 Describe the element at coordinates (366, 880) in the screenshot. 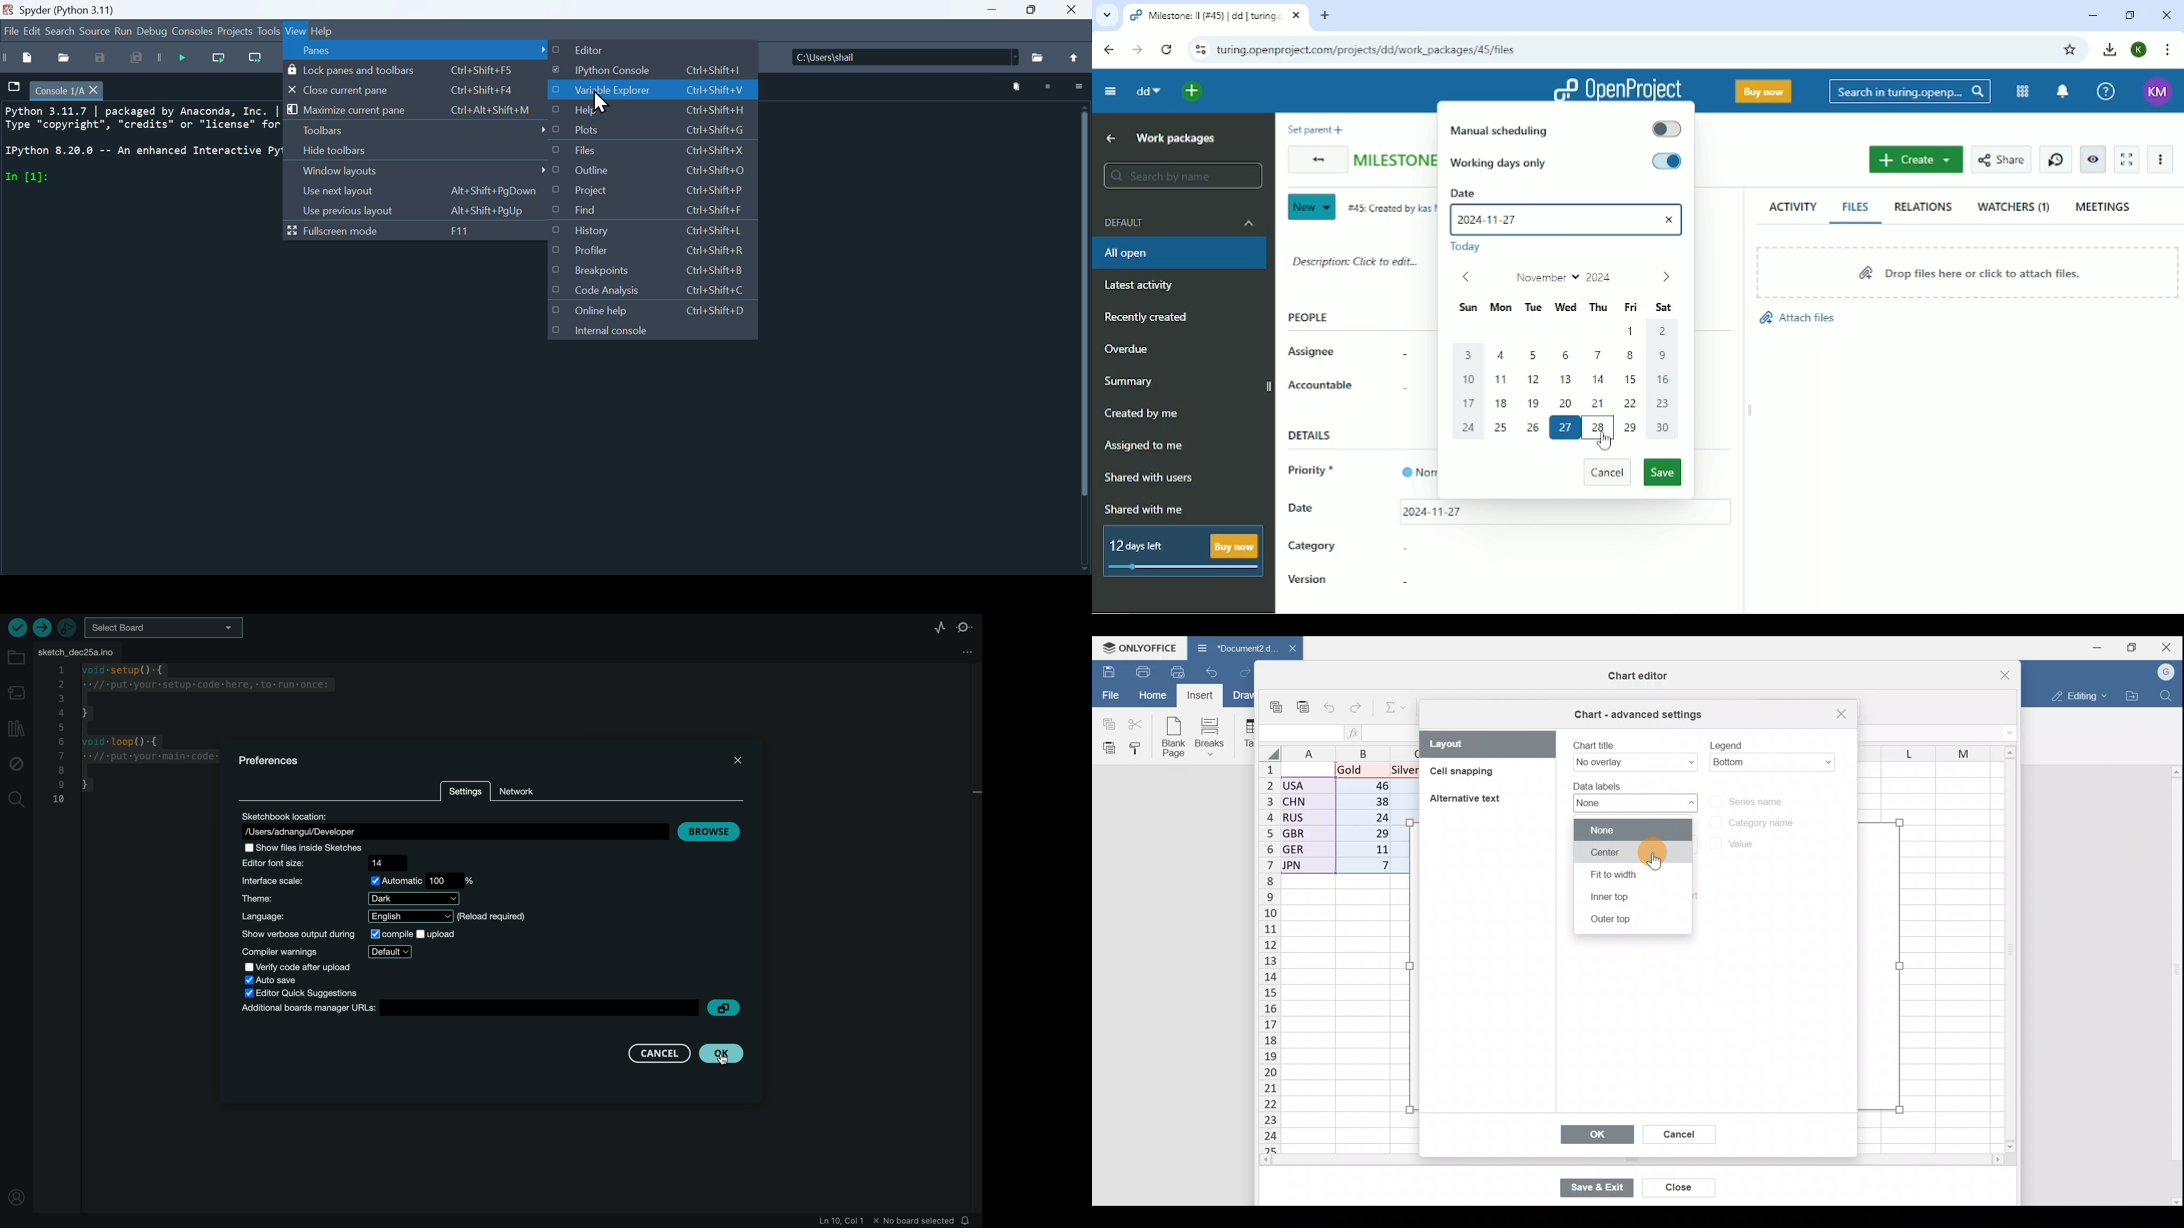

I see `scale` at that location.